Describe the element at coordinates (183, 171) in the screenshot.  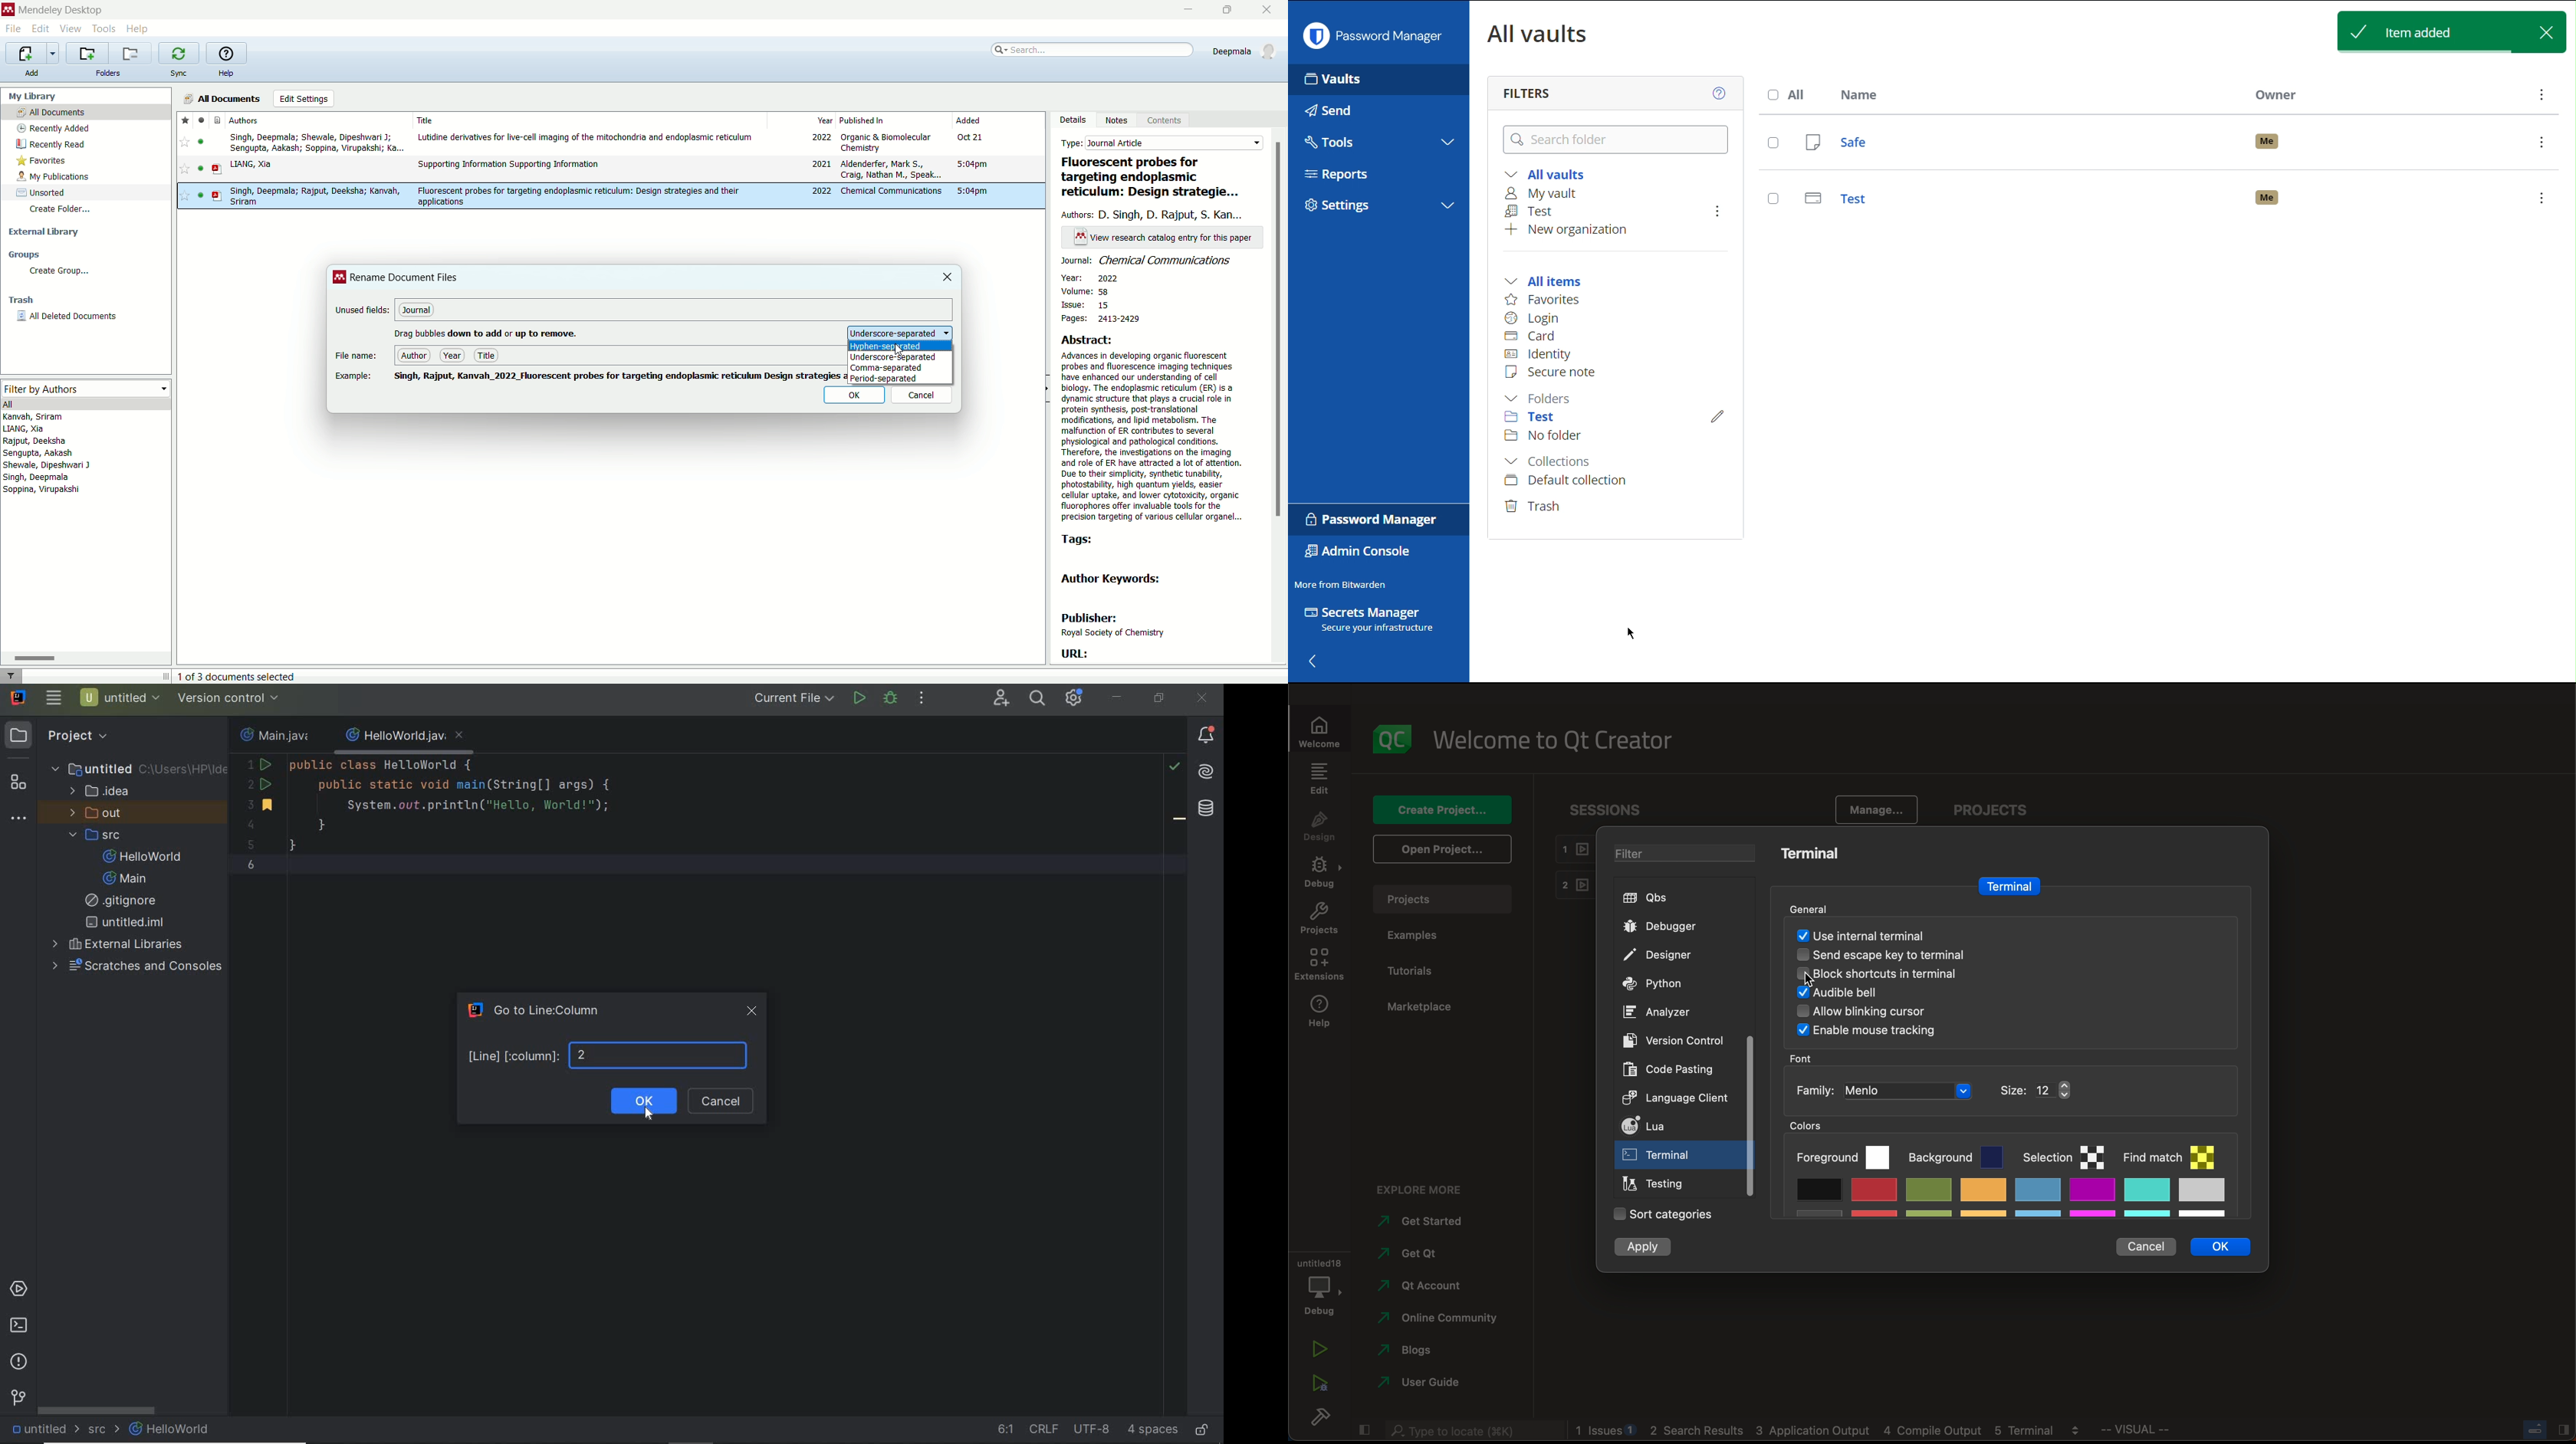
I see `favorite` at that location.